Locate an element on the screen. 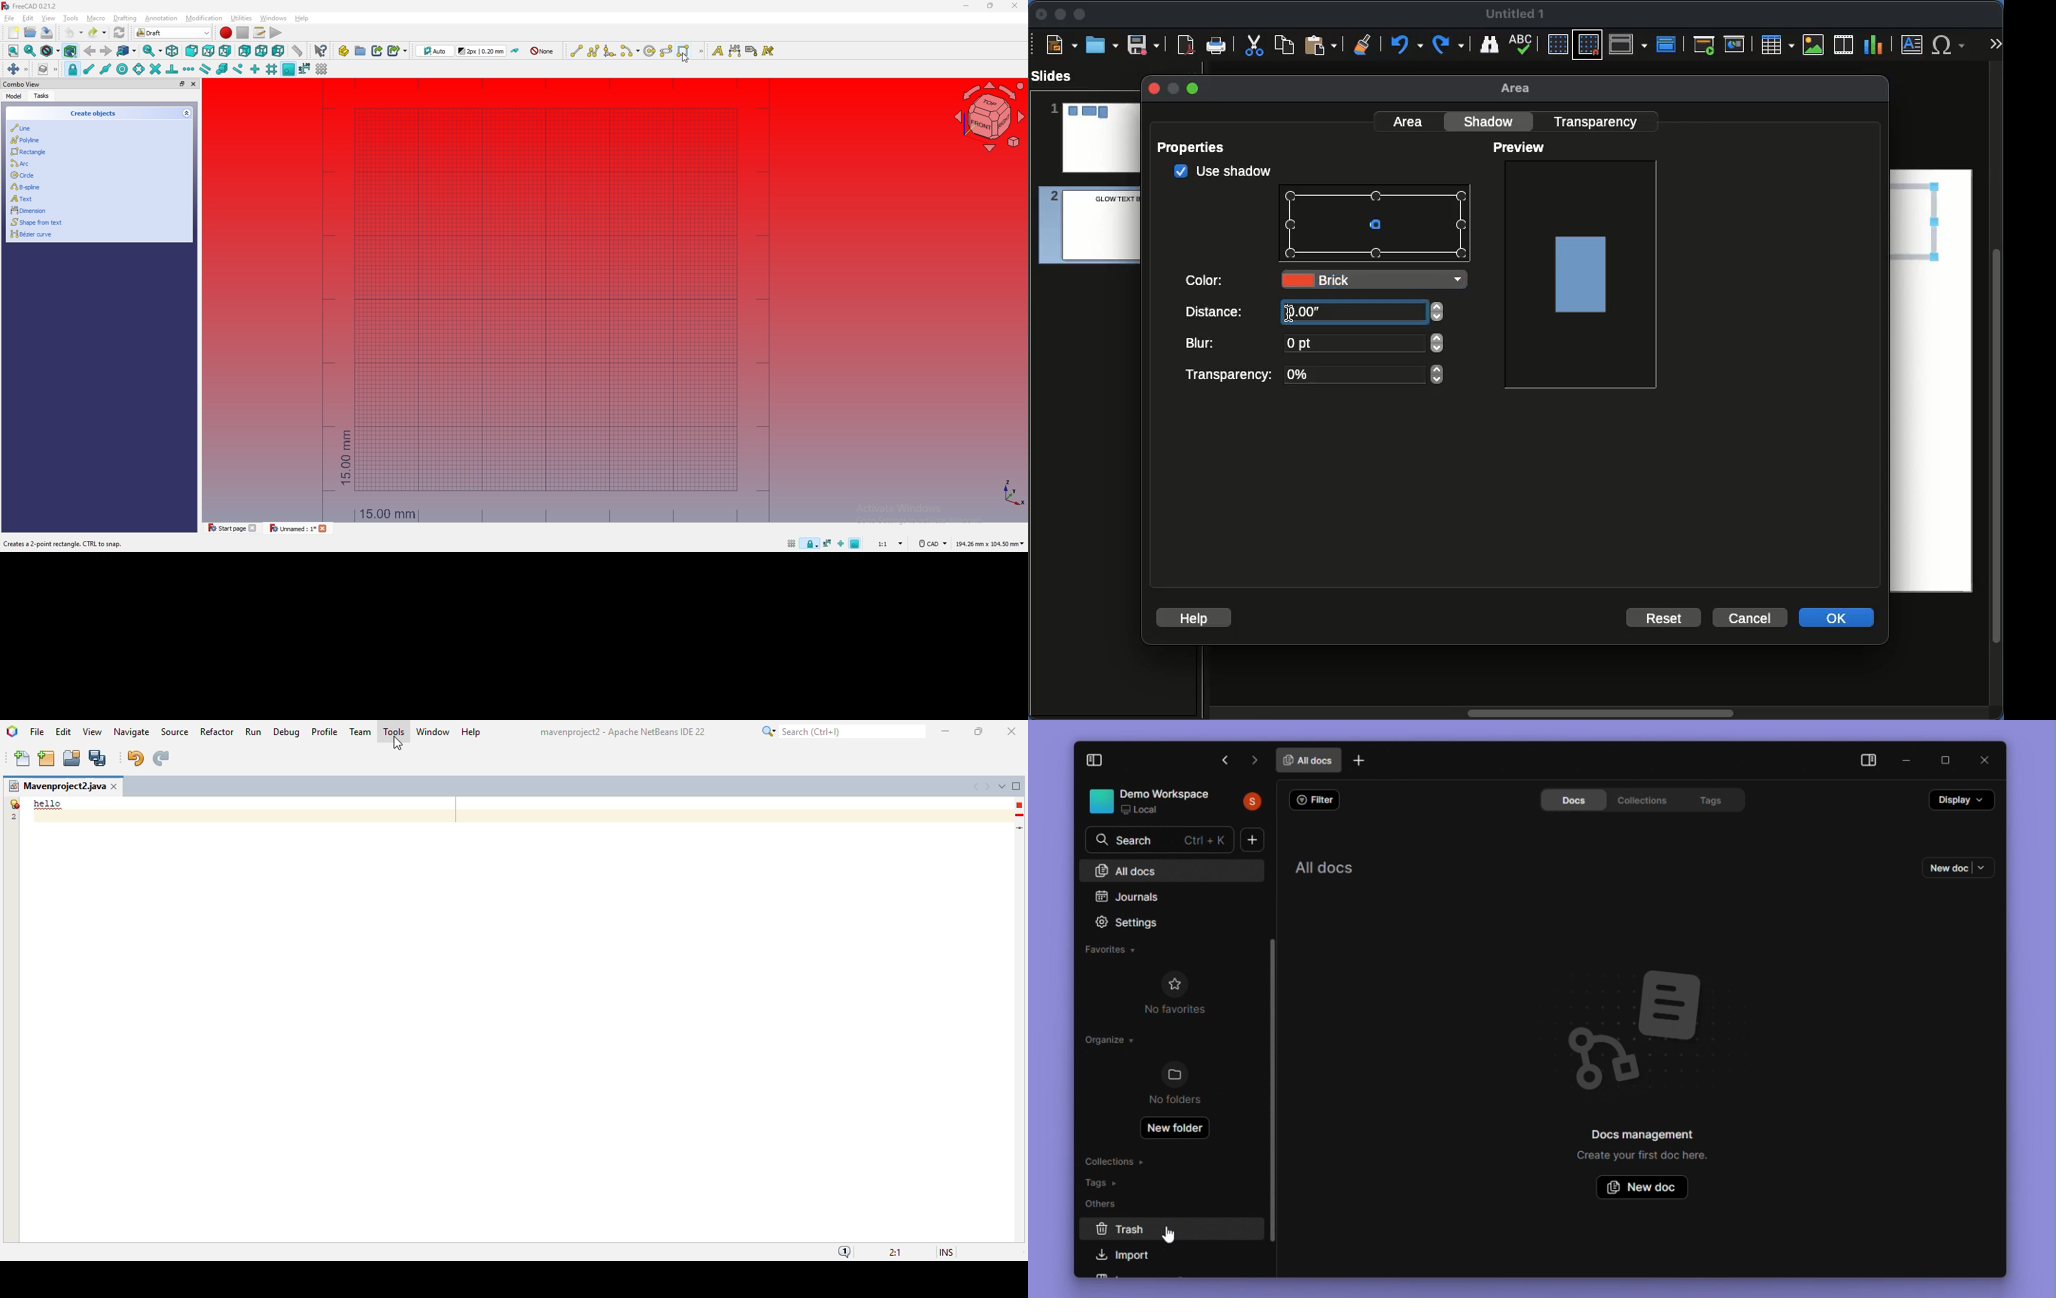 Image resolution: width=2072 pixels, height=1316 pixels. close is located at coordinates (1012, 732).